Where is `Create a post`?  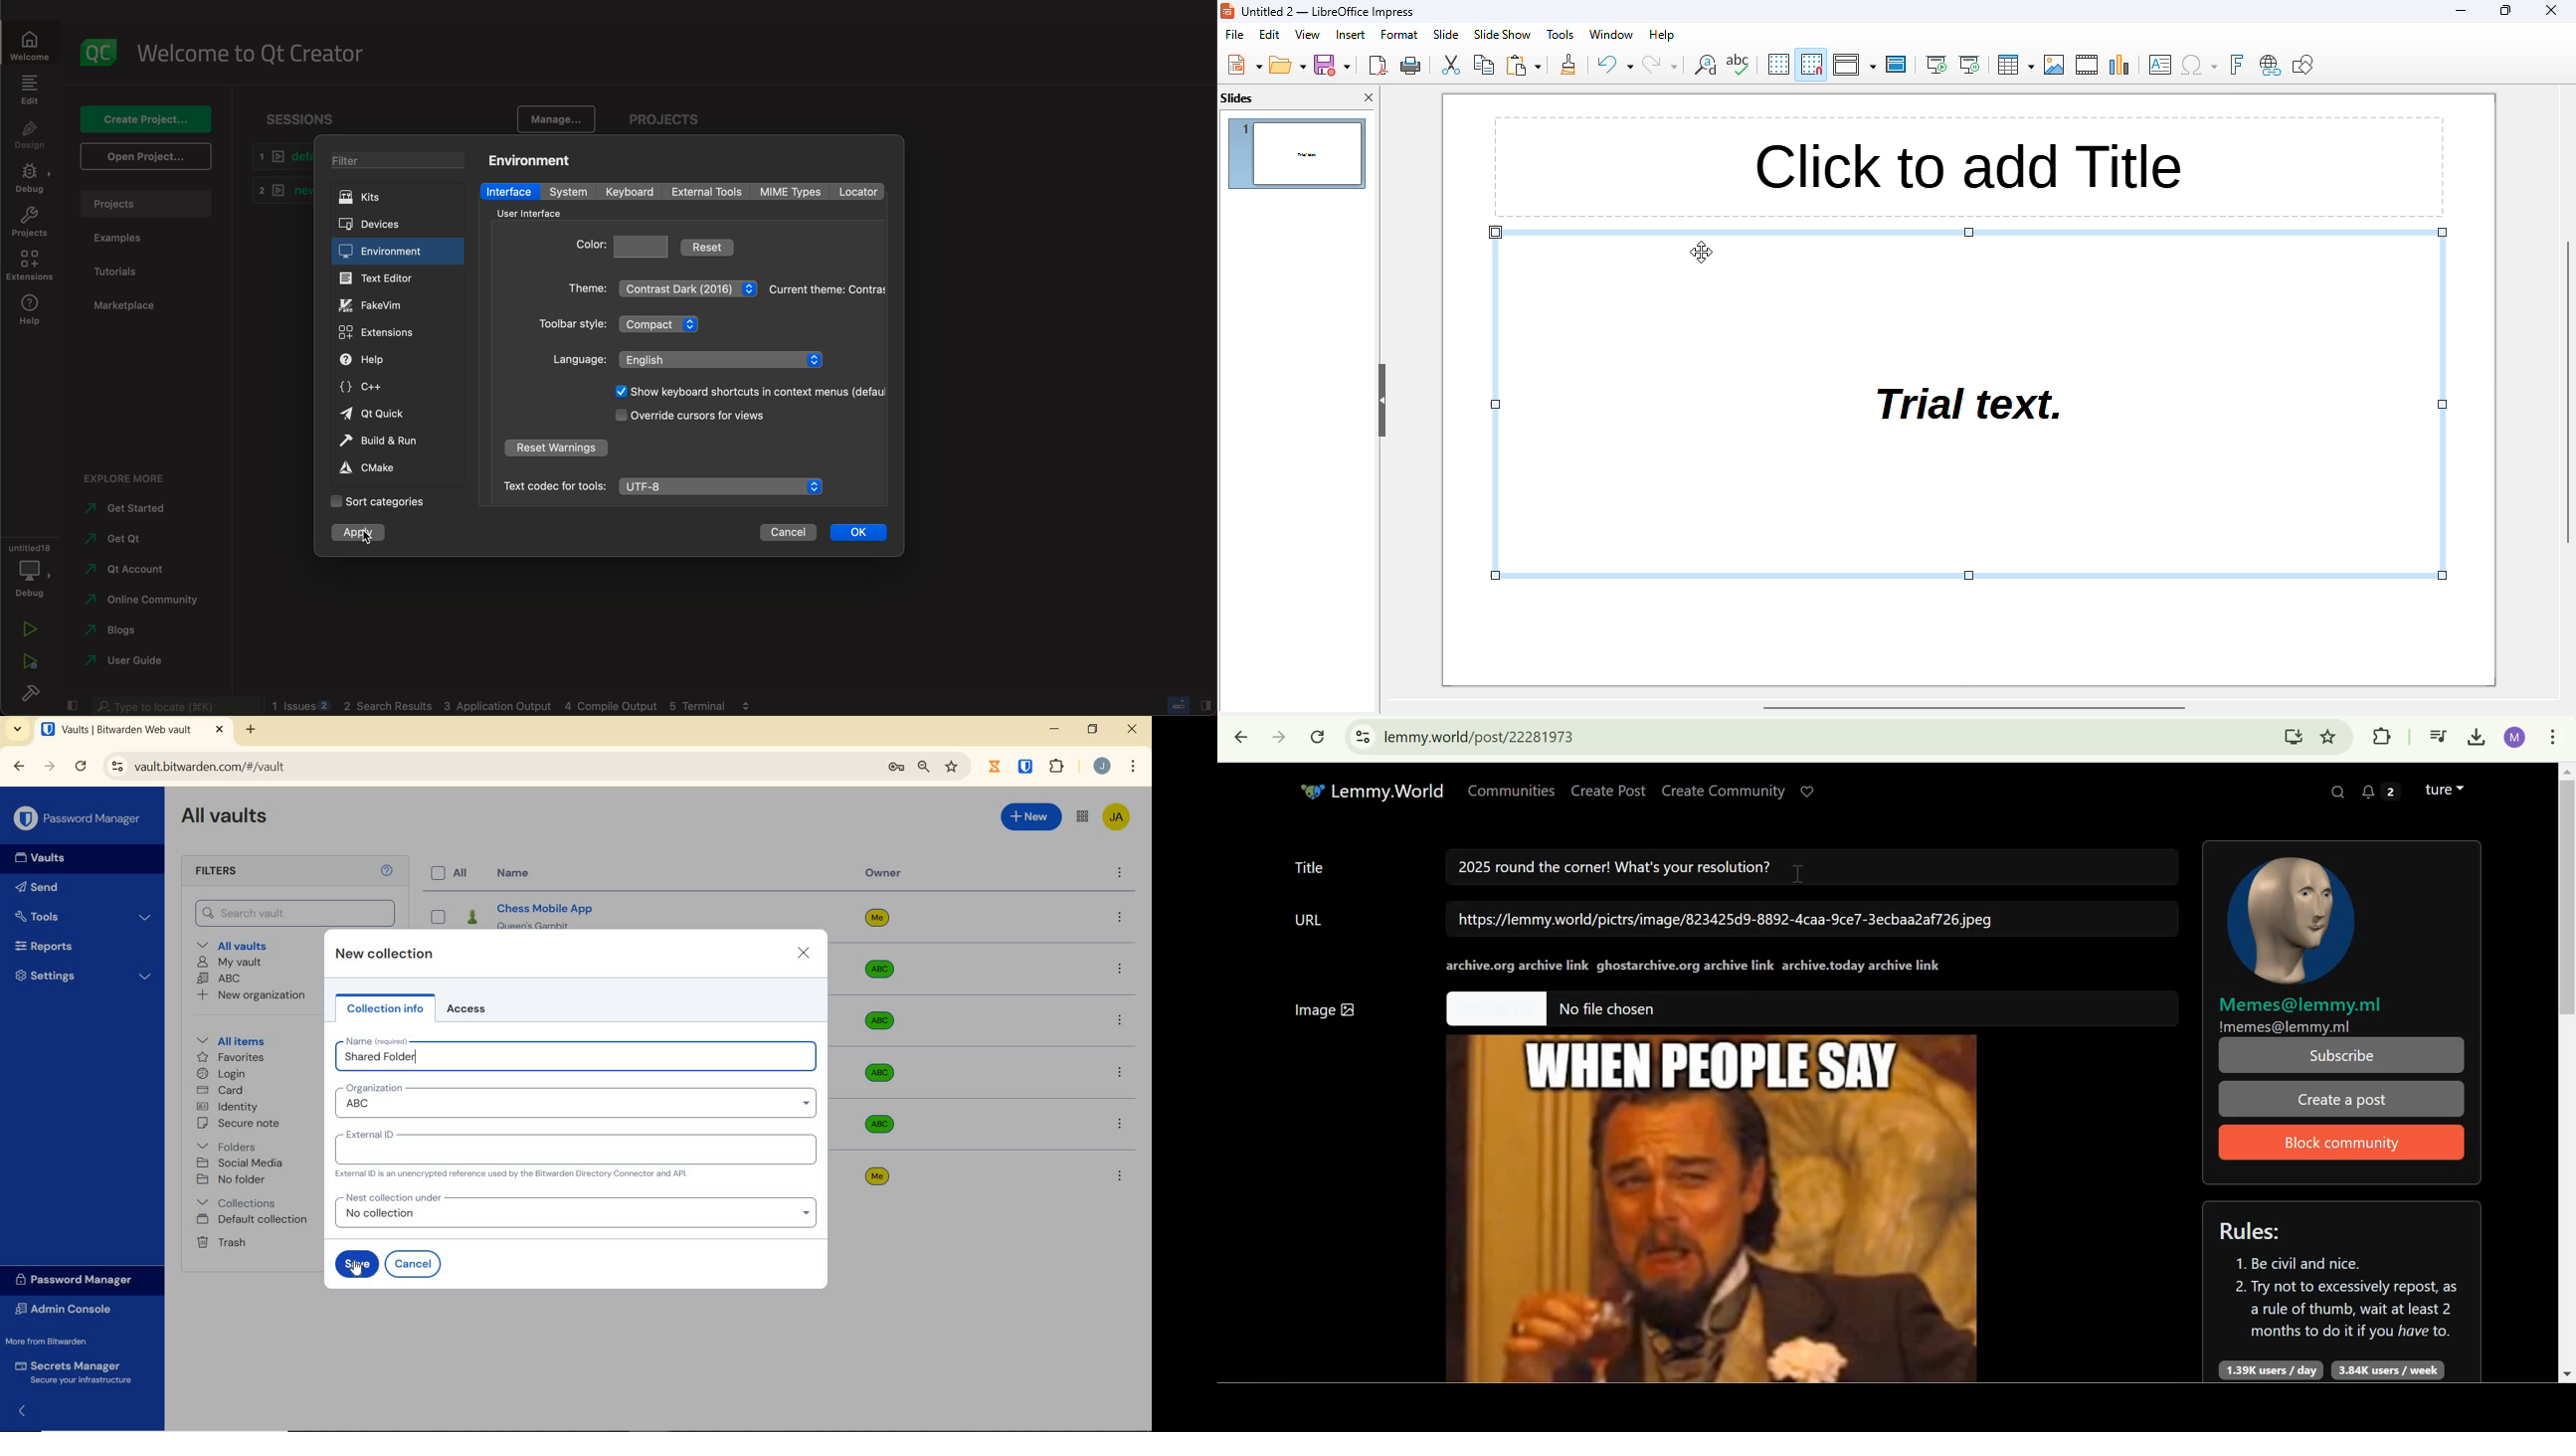 Create a post is located at coordinates (2340, 1099).